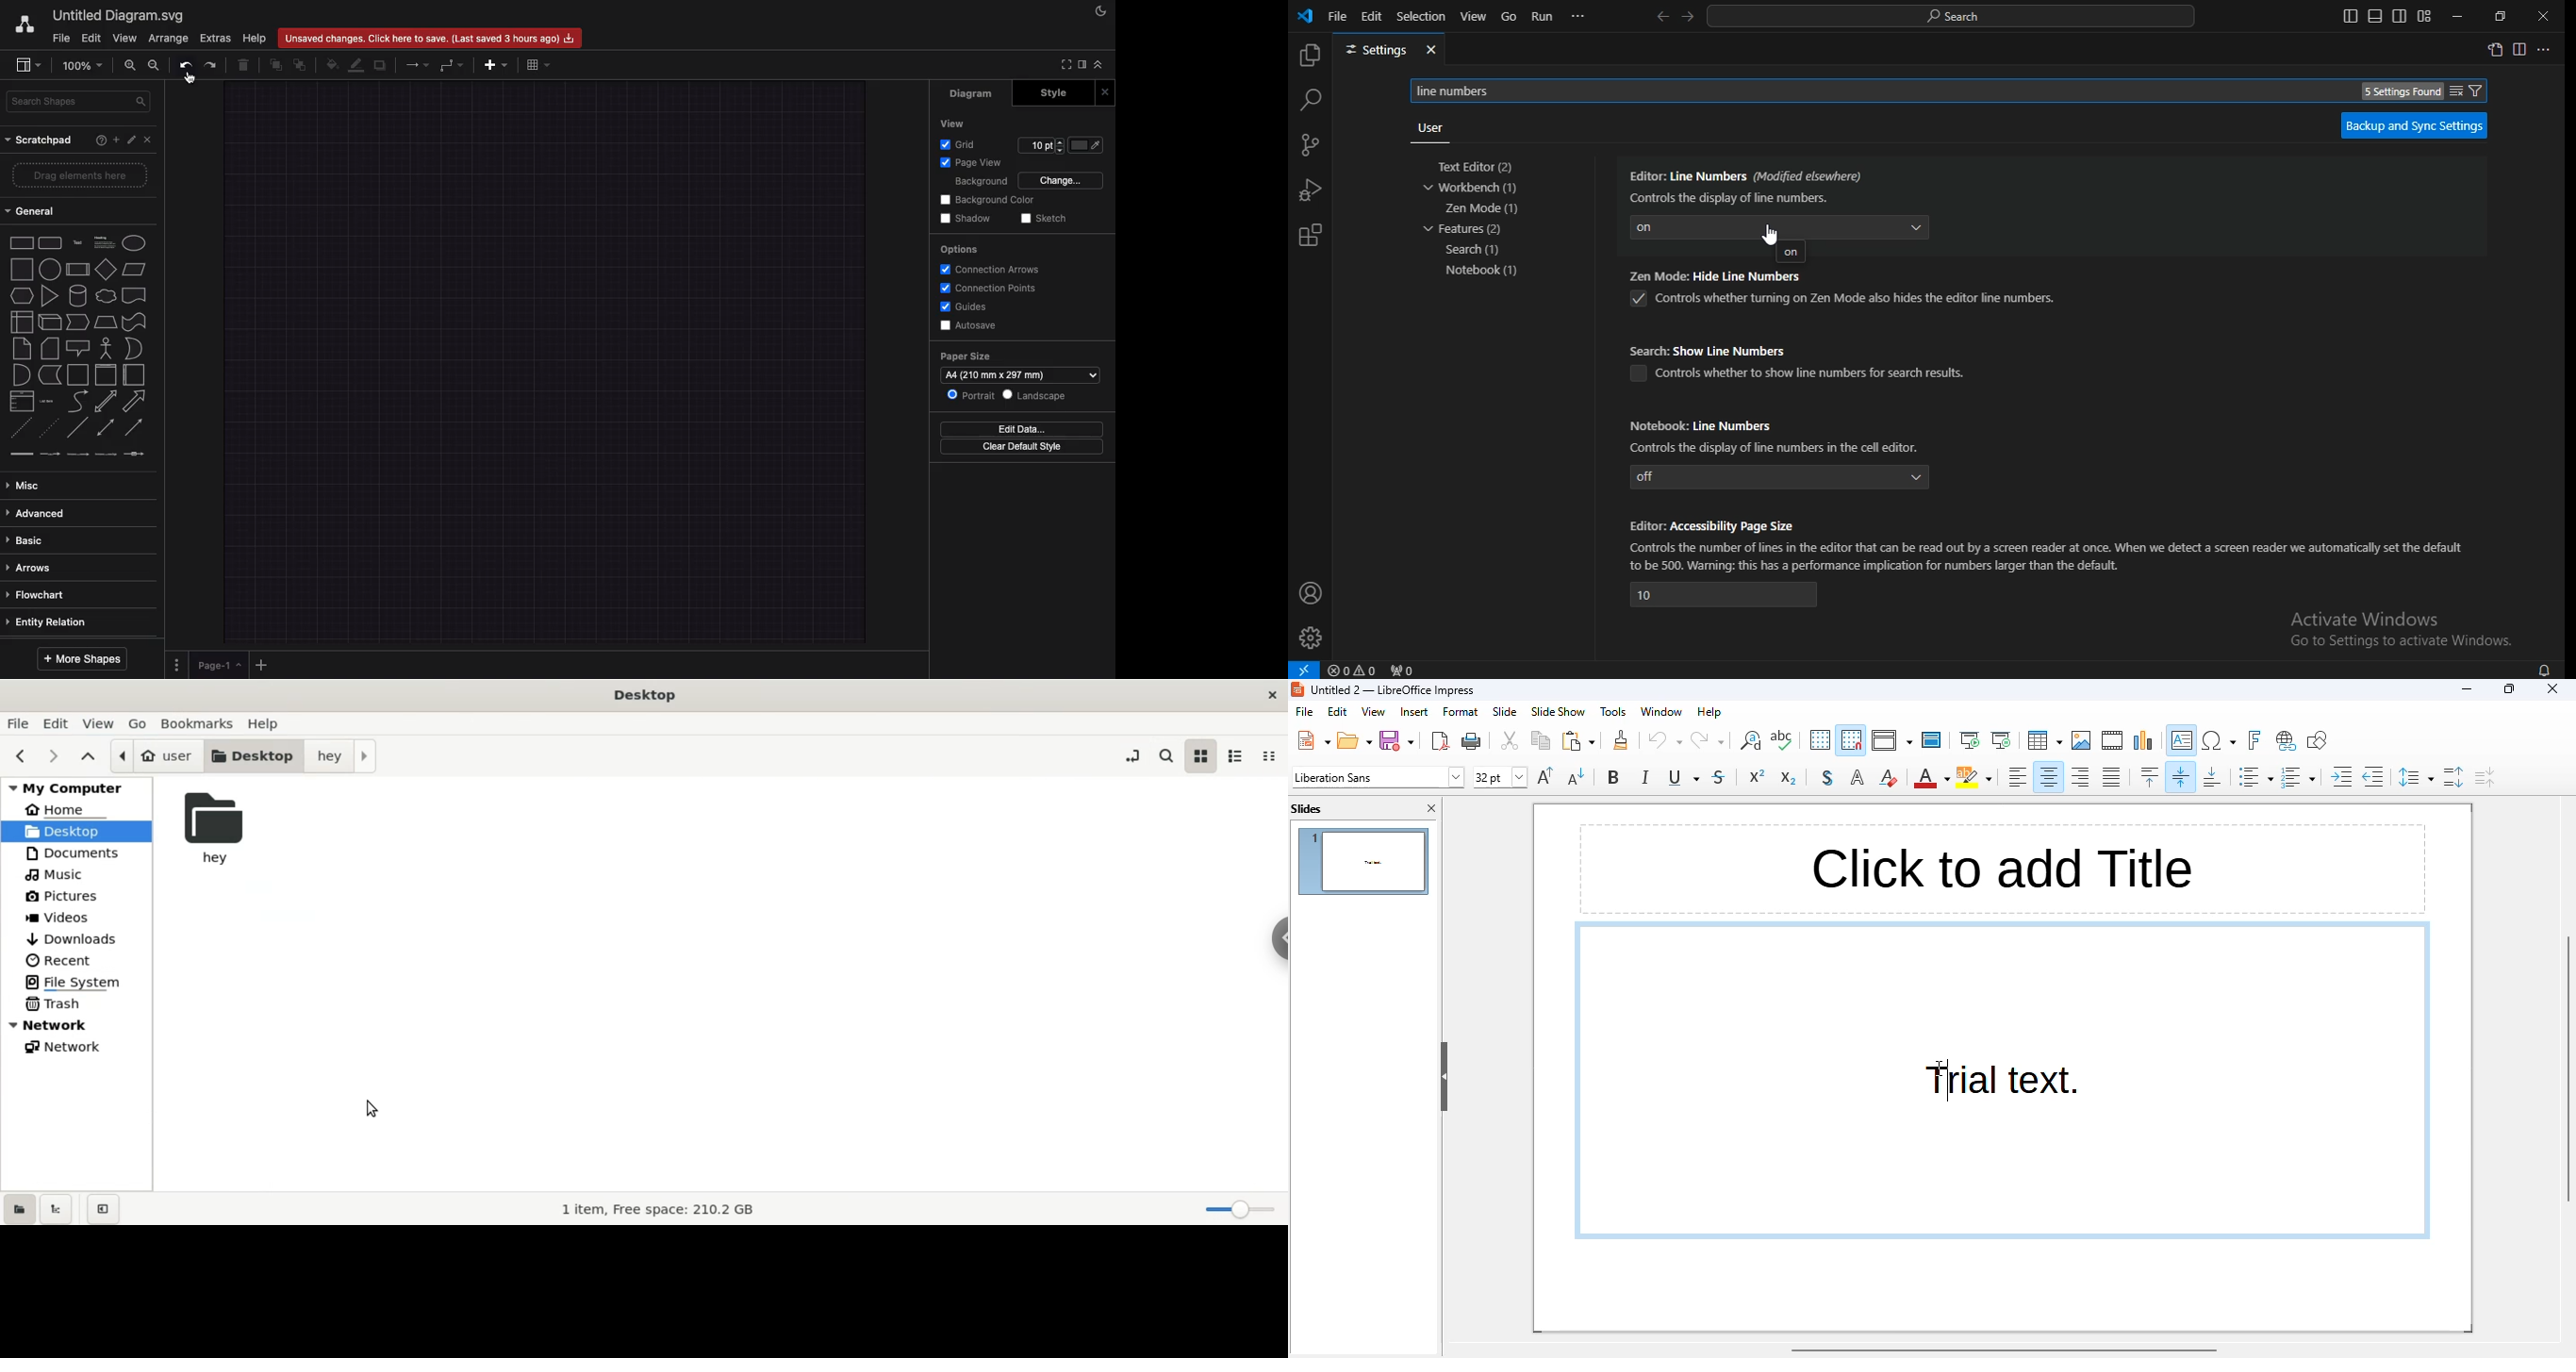  What do you see at coordinates (30, 64) in the screenshot?
I see `Sidebar` at bounding box center [30, 64].